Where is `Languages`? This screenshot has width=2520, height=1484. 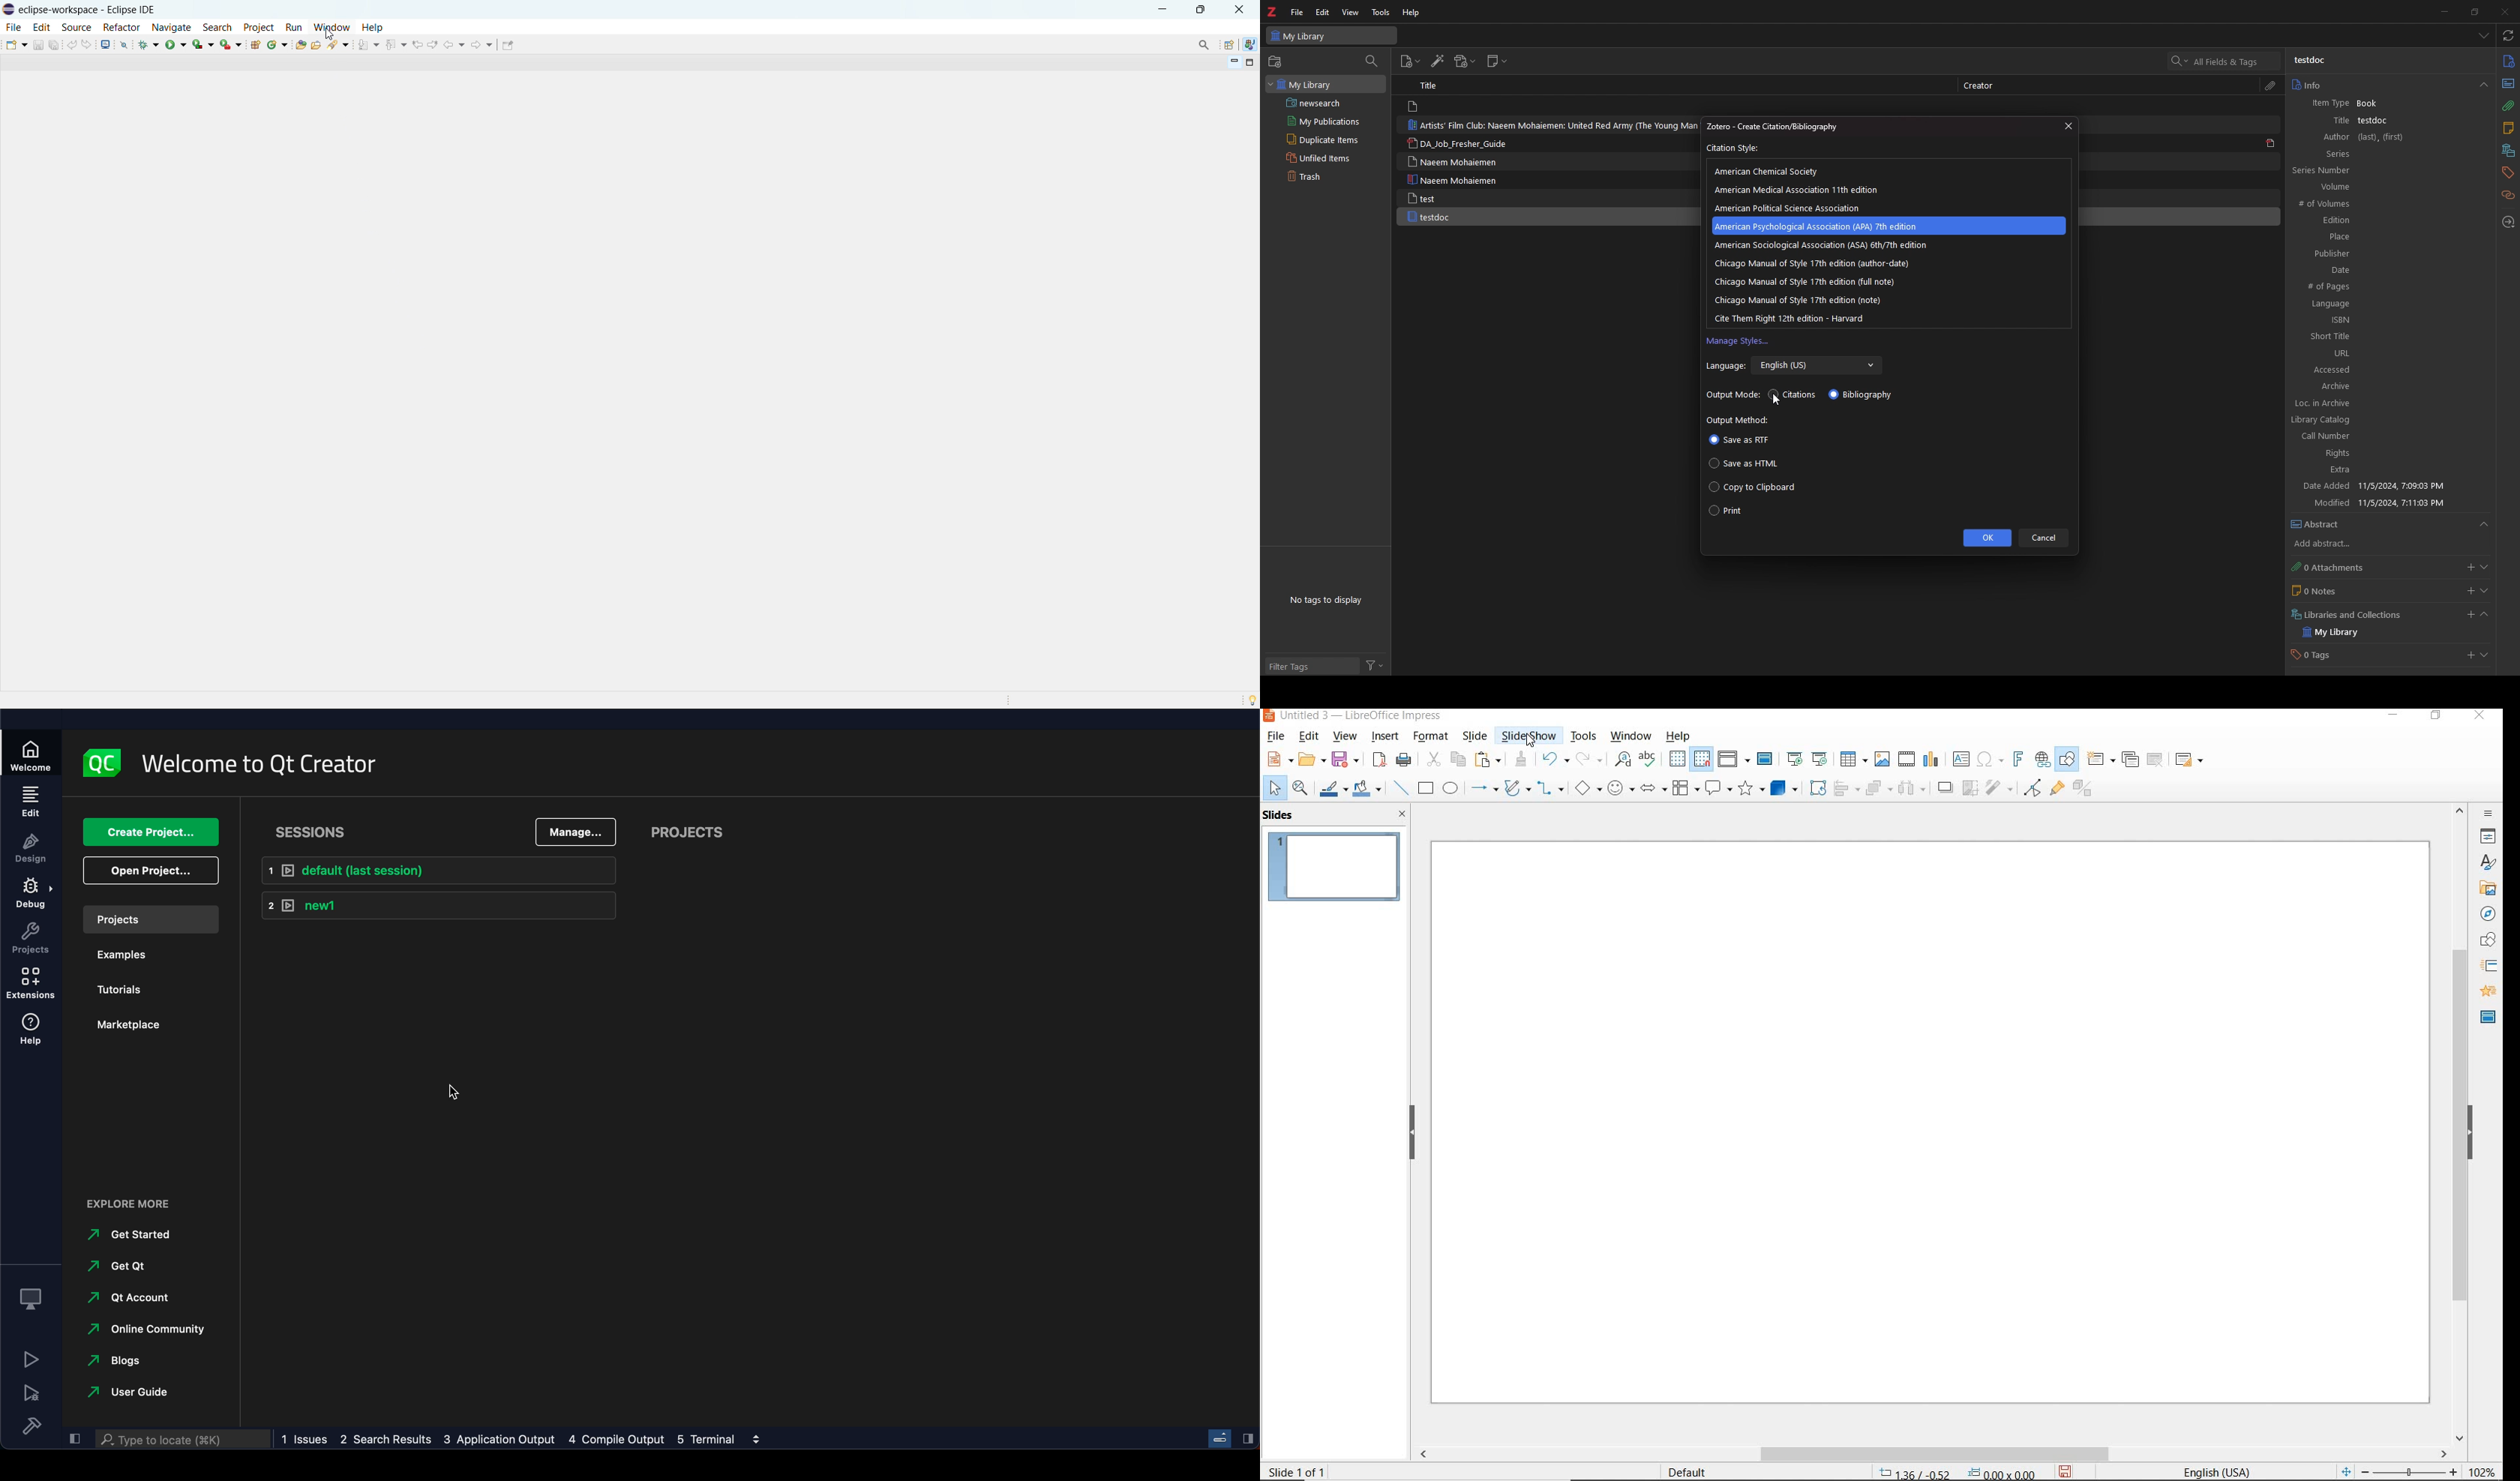 Languages is located at coordinates (2384, 304).